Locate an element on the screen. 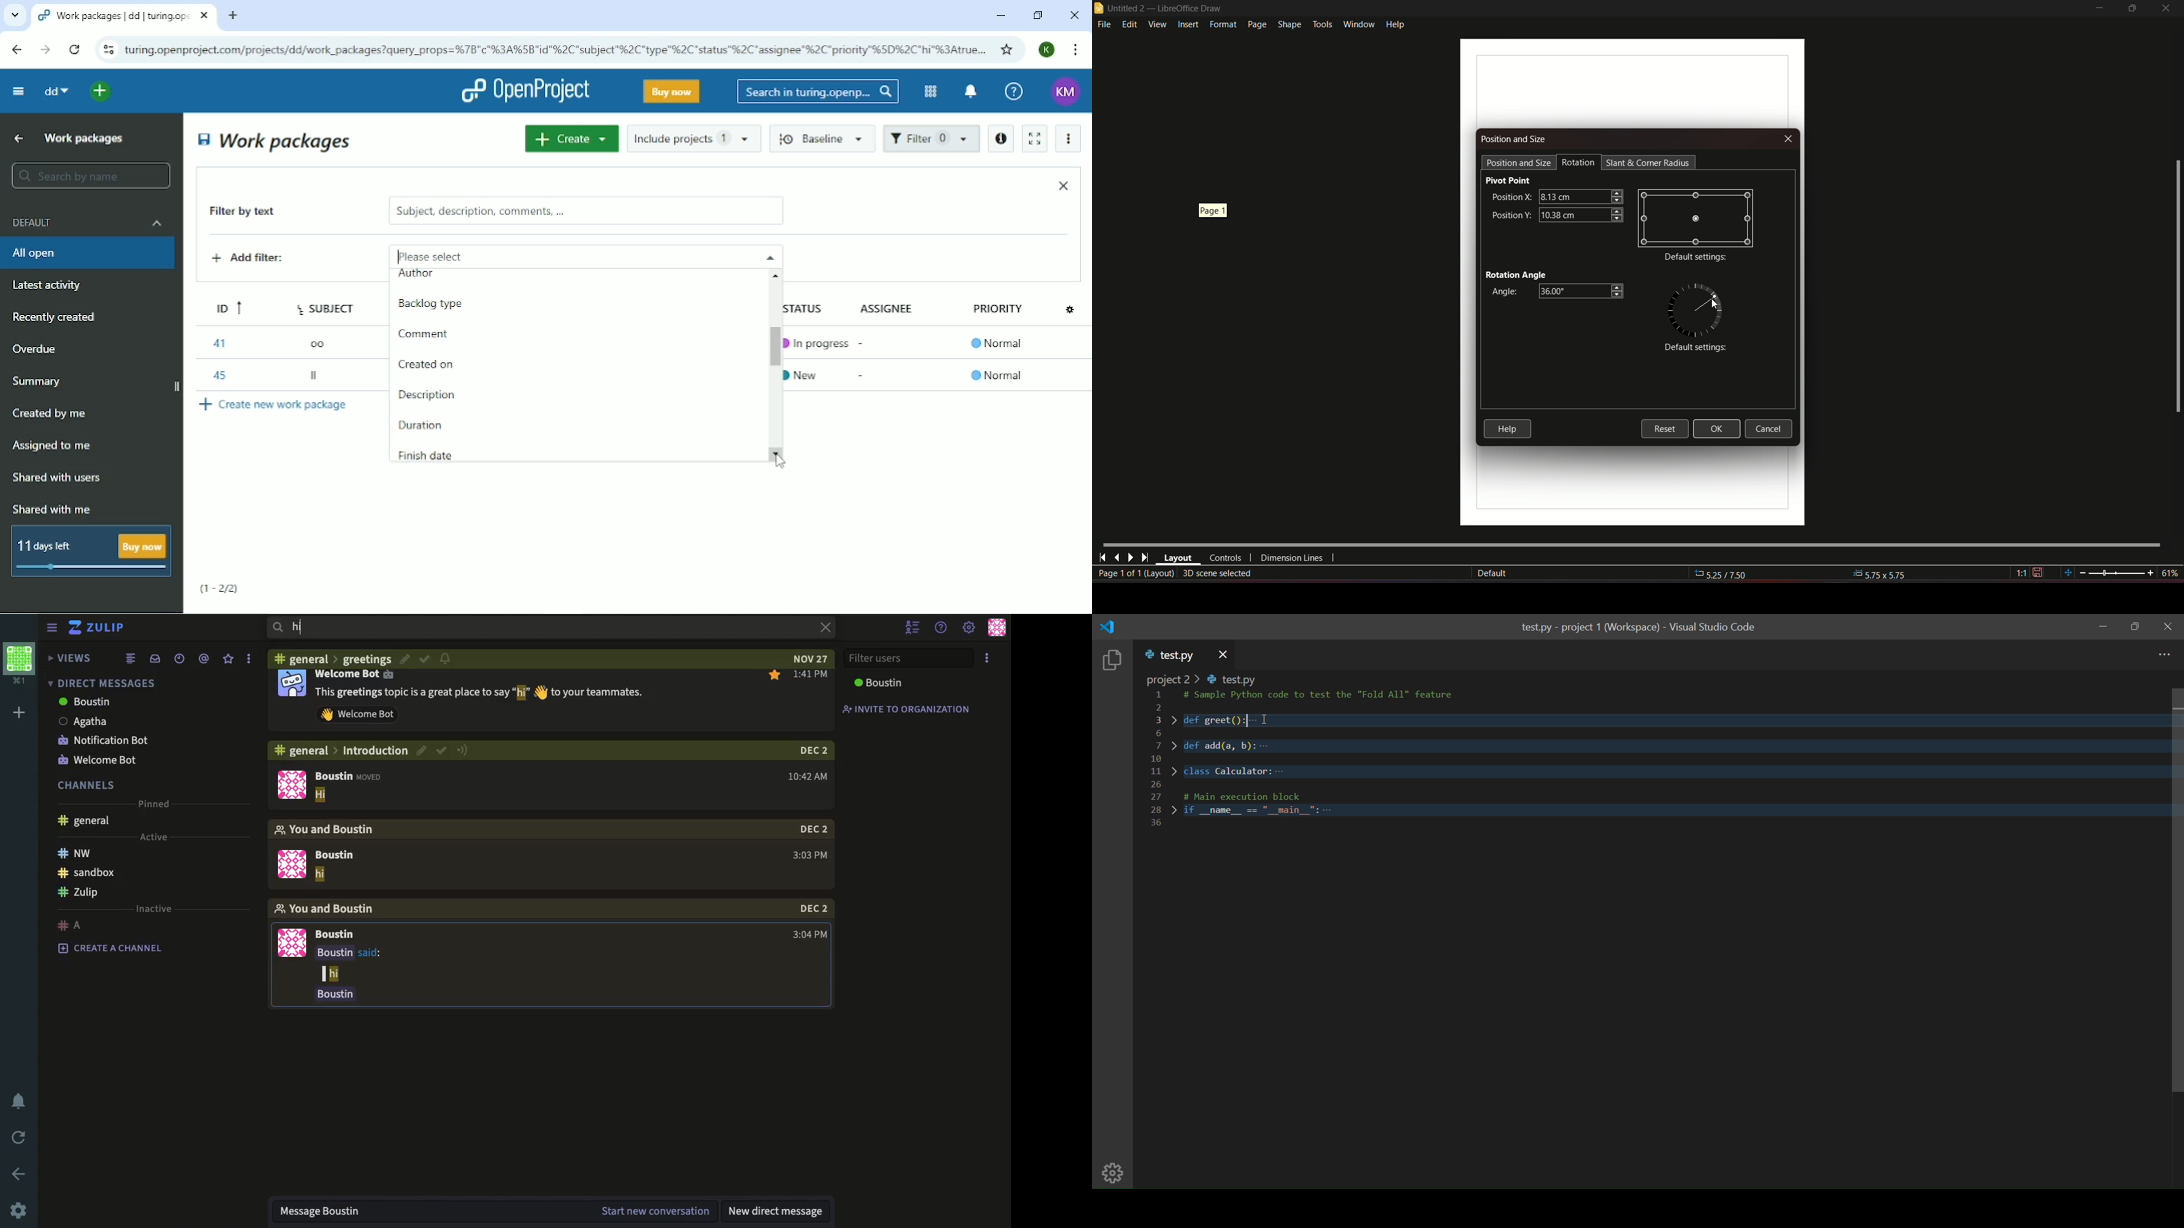  dimension lines is located at coordinates (1292, 560).